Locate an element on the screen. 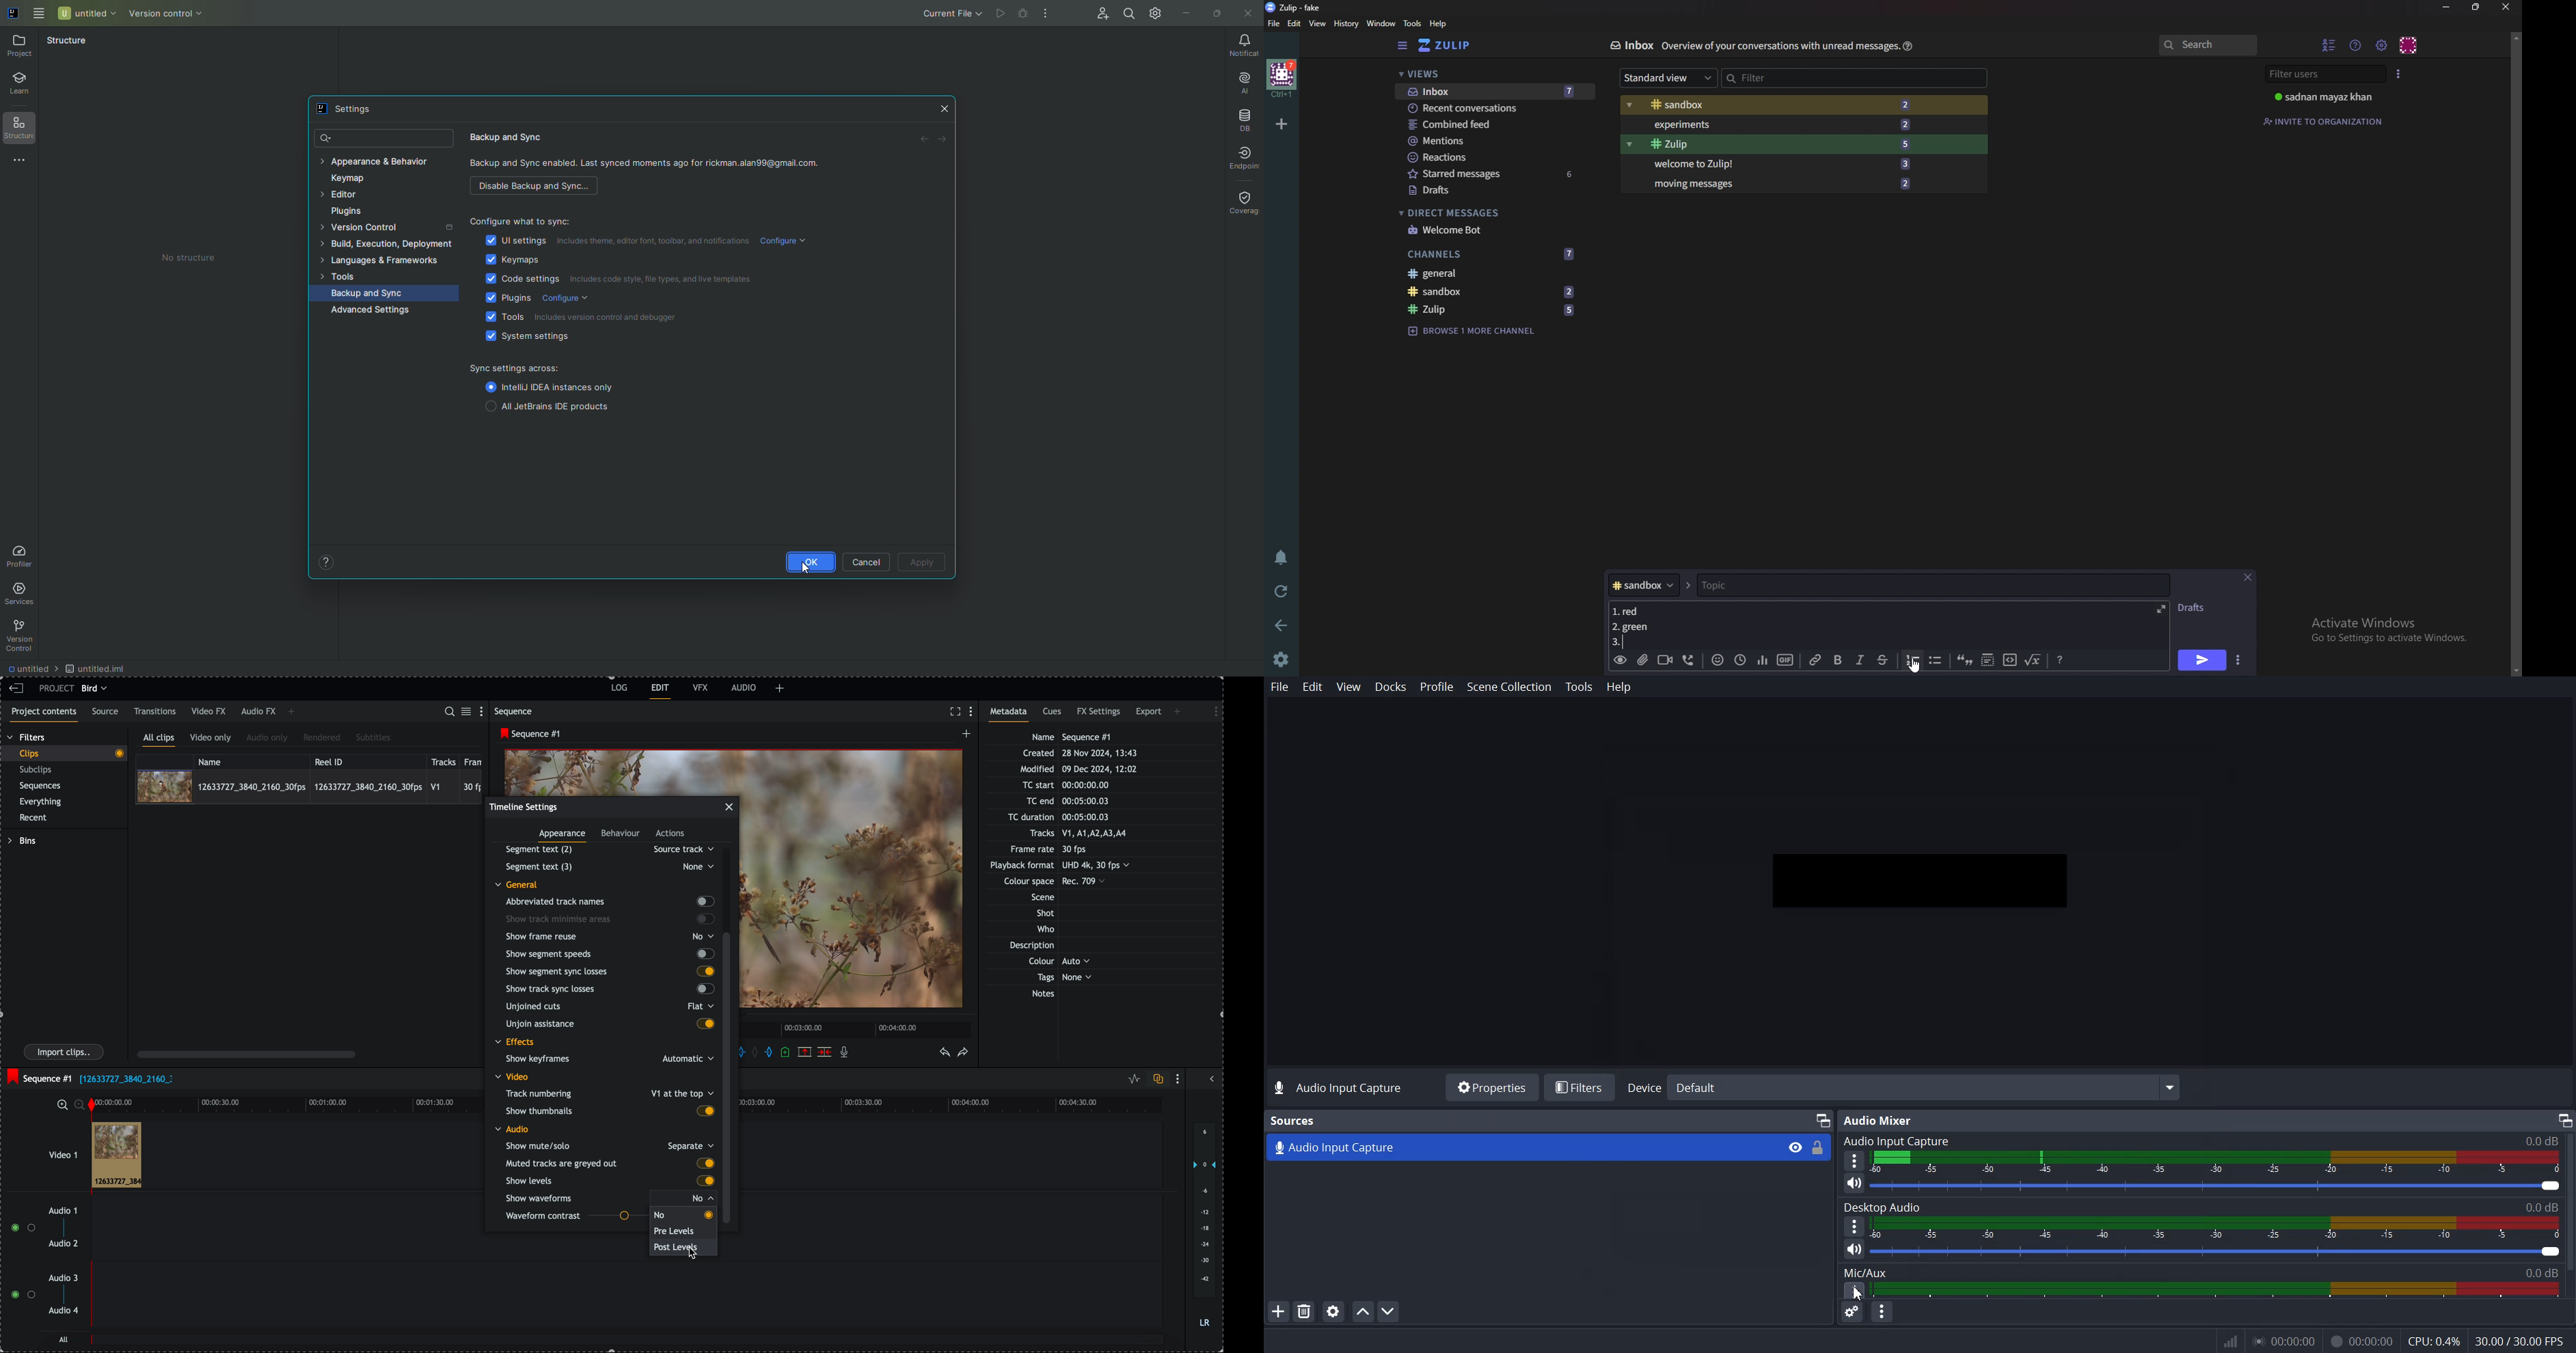  Text is located at coordinates (2206, 1205).